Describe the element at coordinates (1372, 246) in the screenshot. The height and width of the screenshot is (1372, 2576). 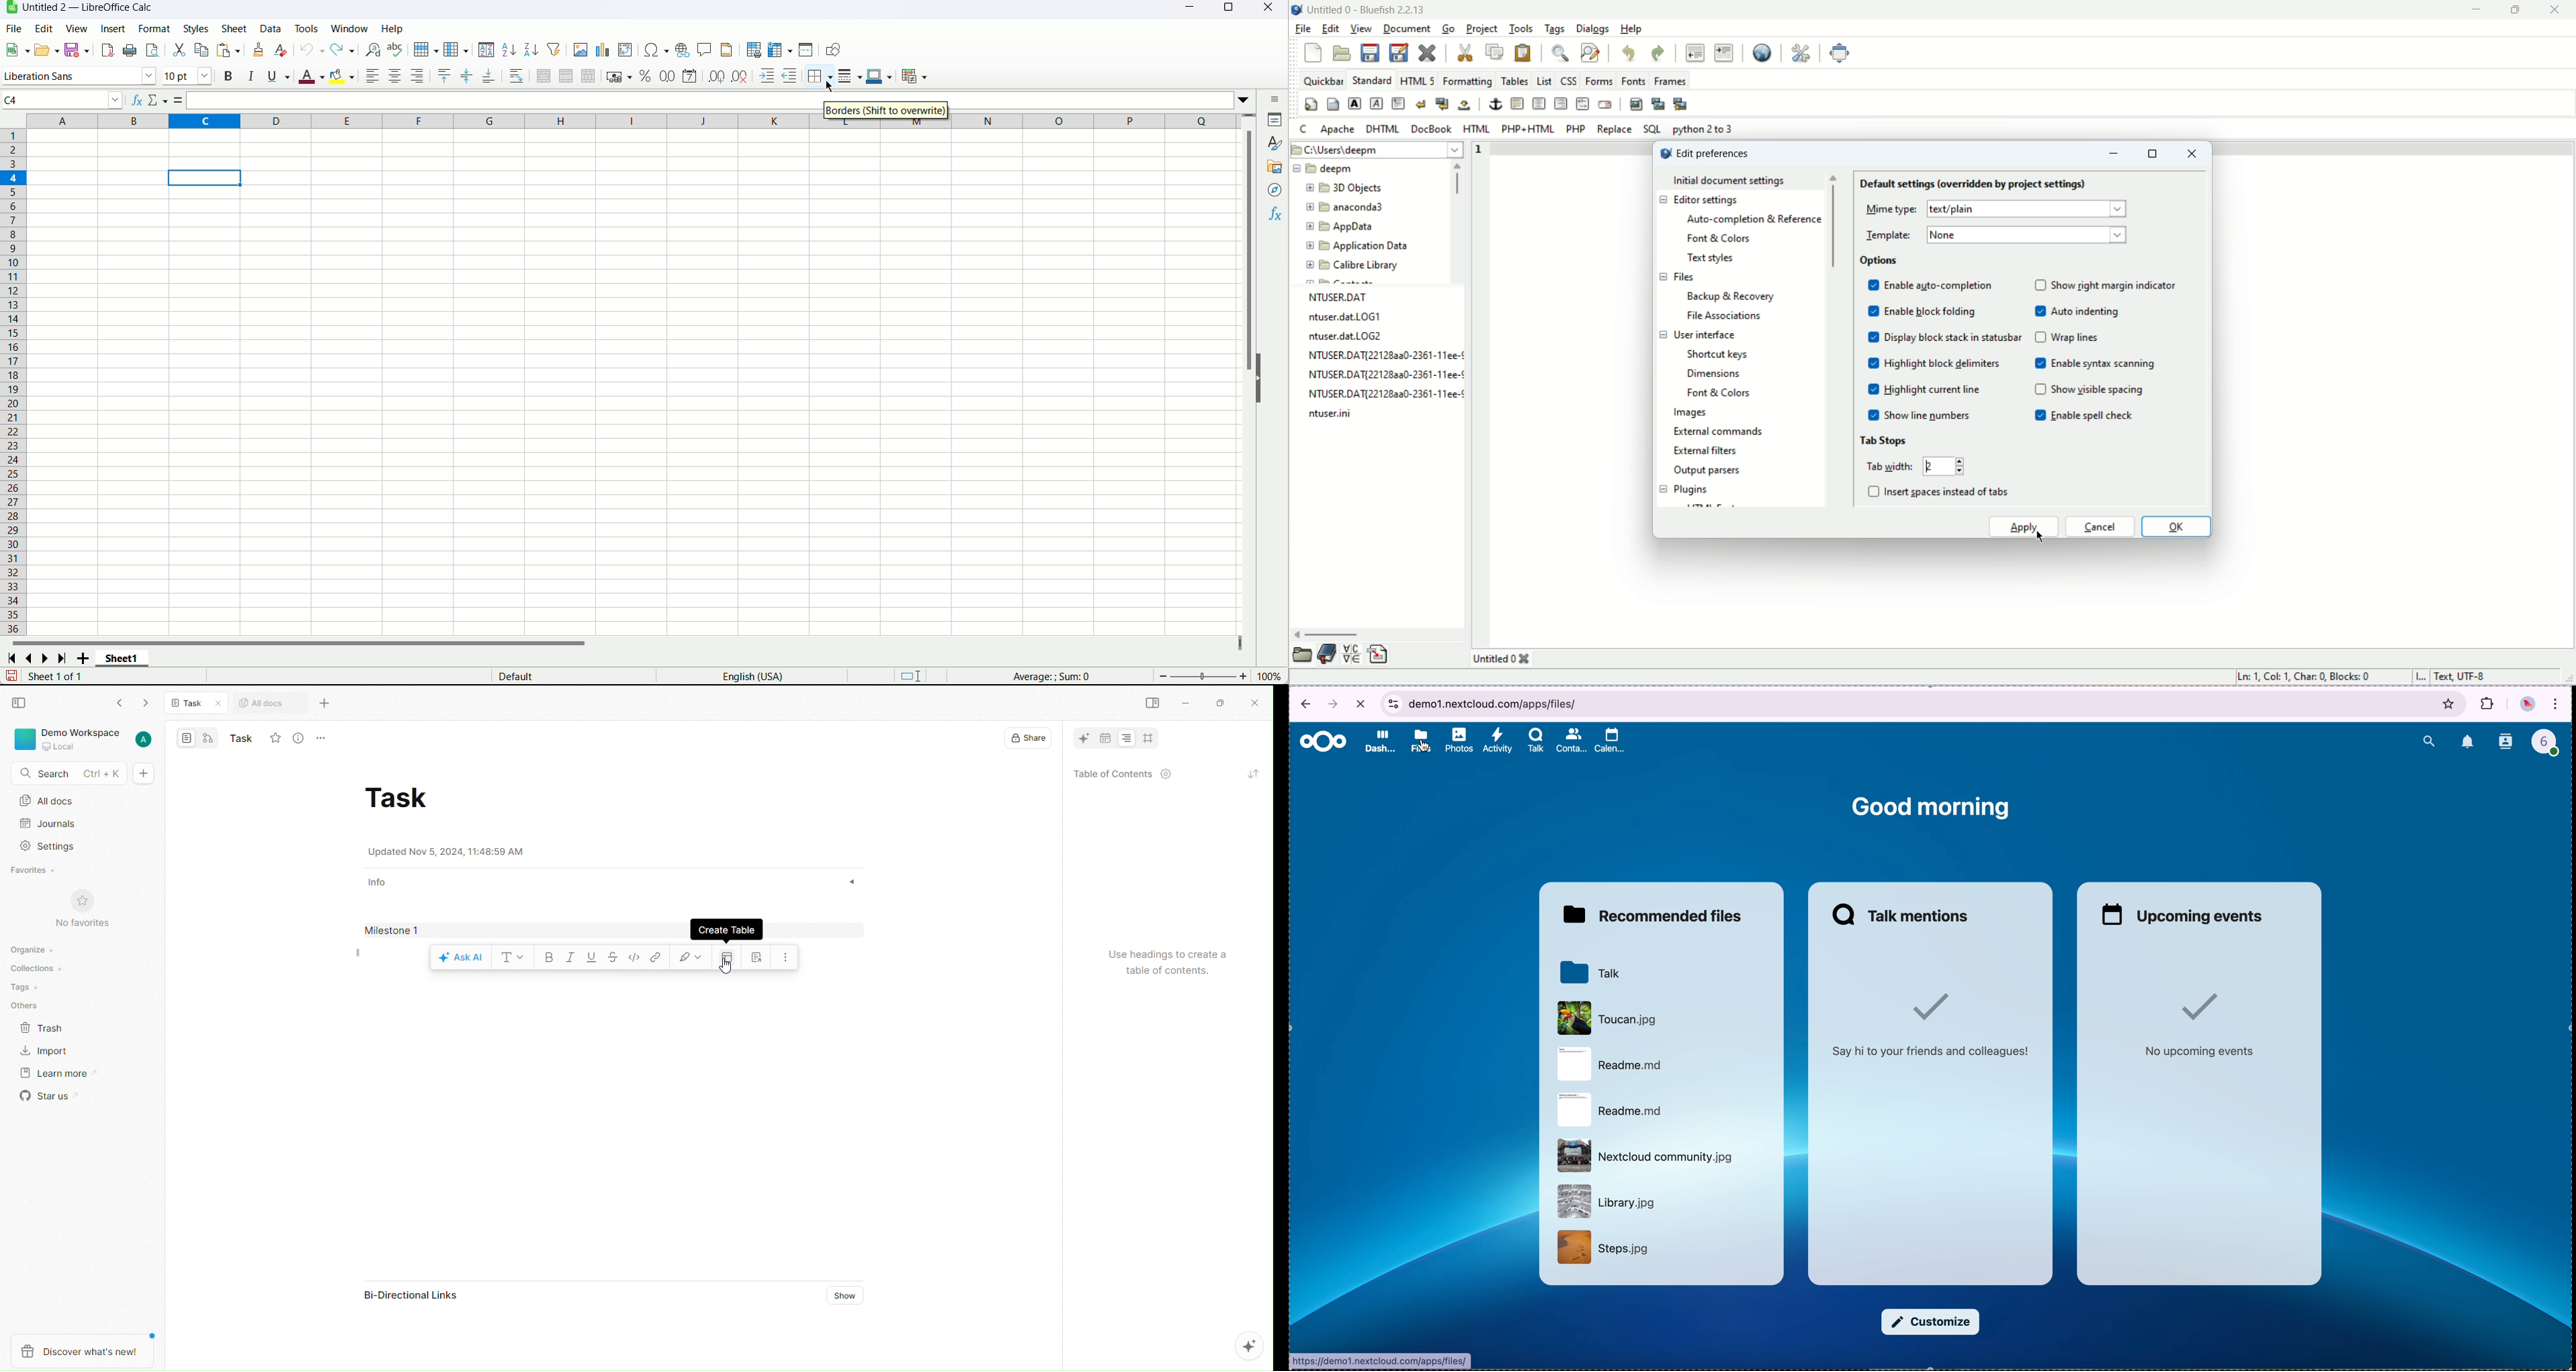
I see `Application Data` at that location.